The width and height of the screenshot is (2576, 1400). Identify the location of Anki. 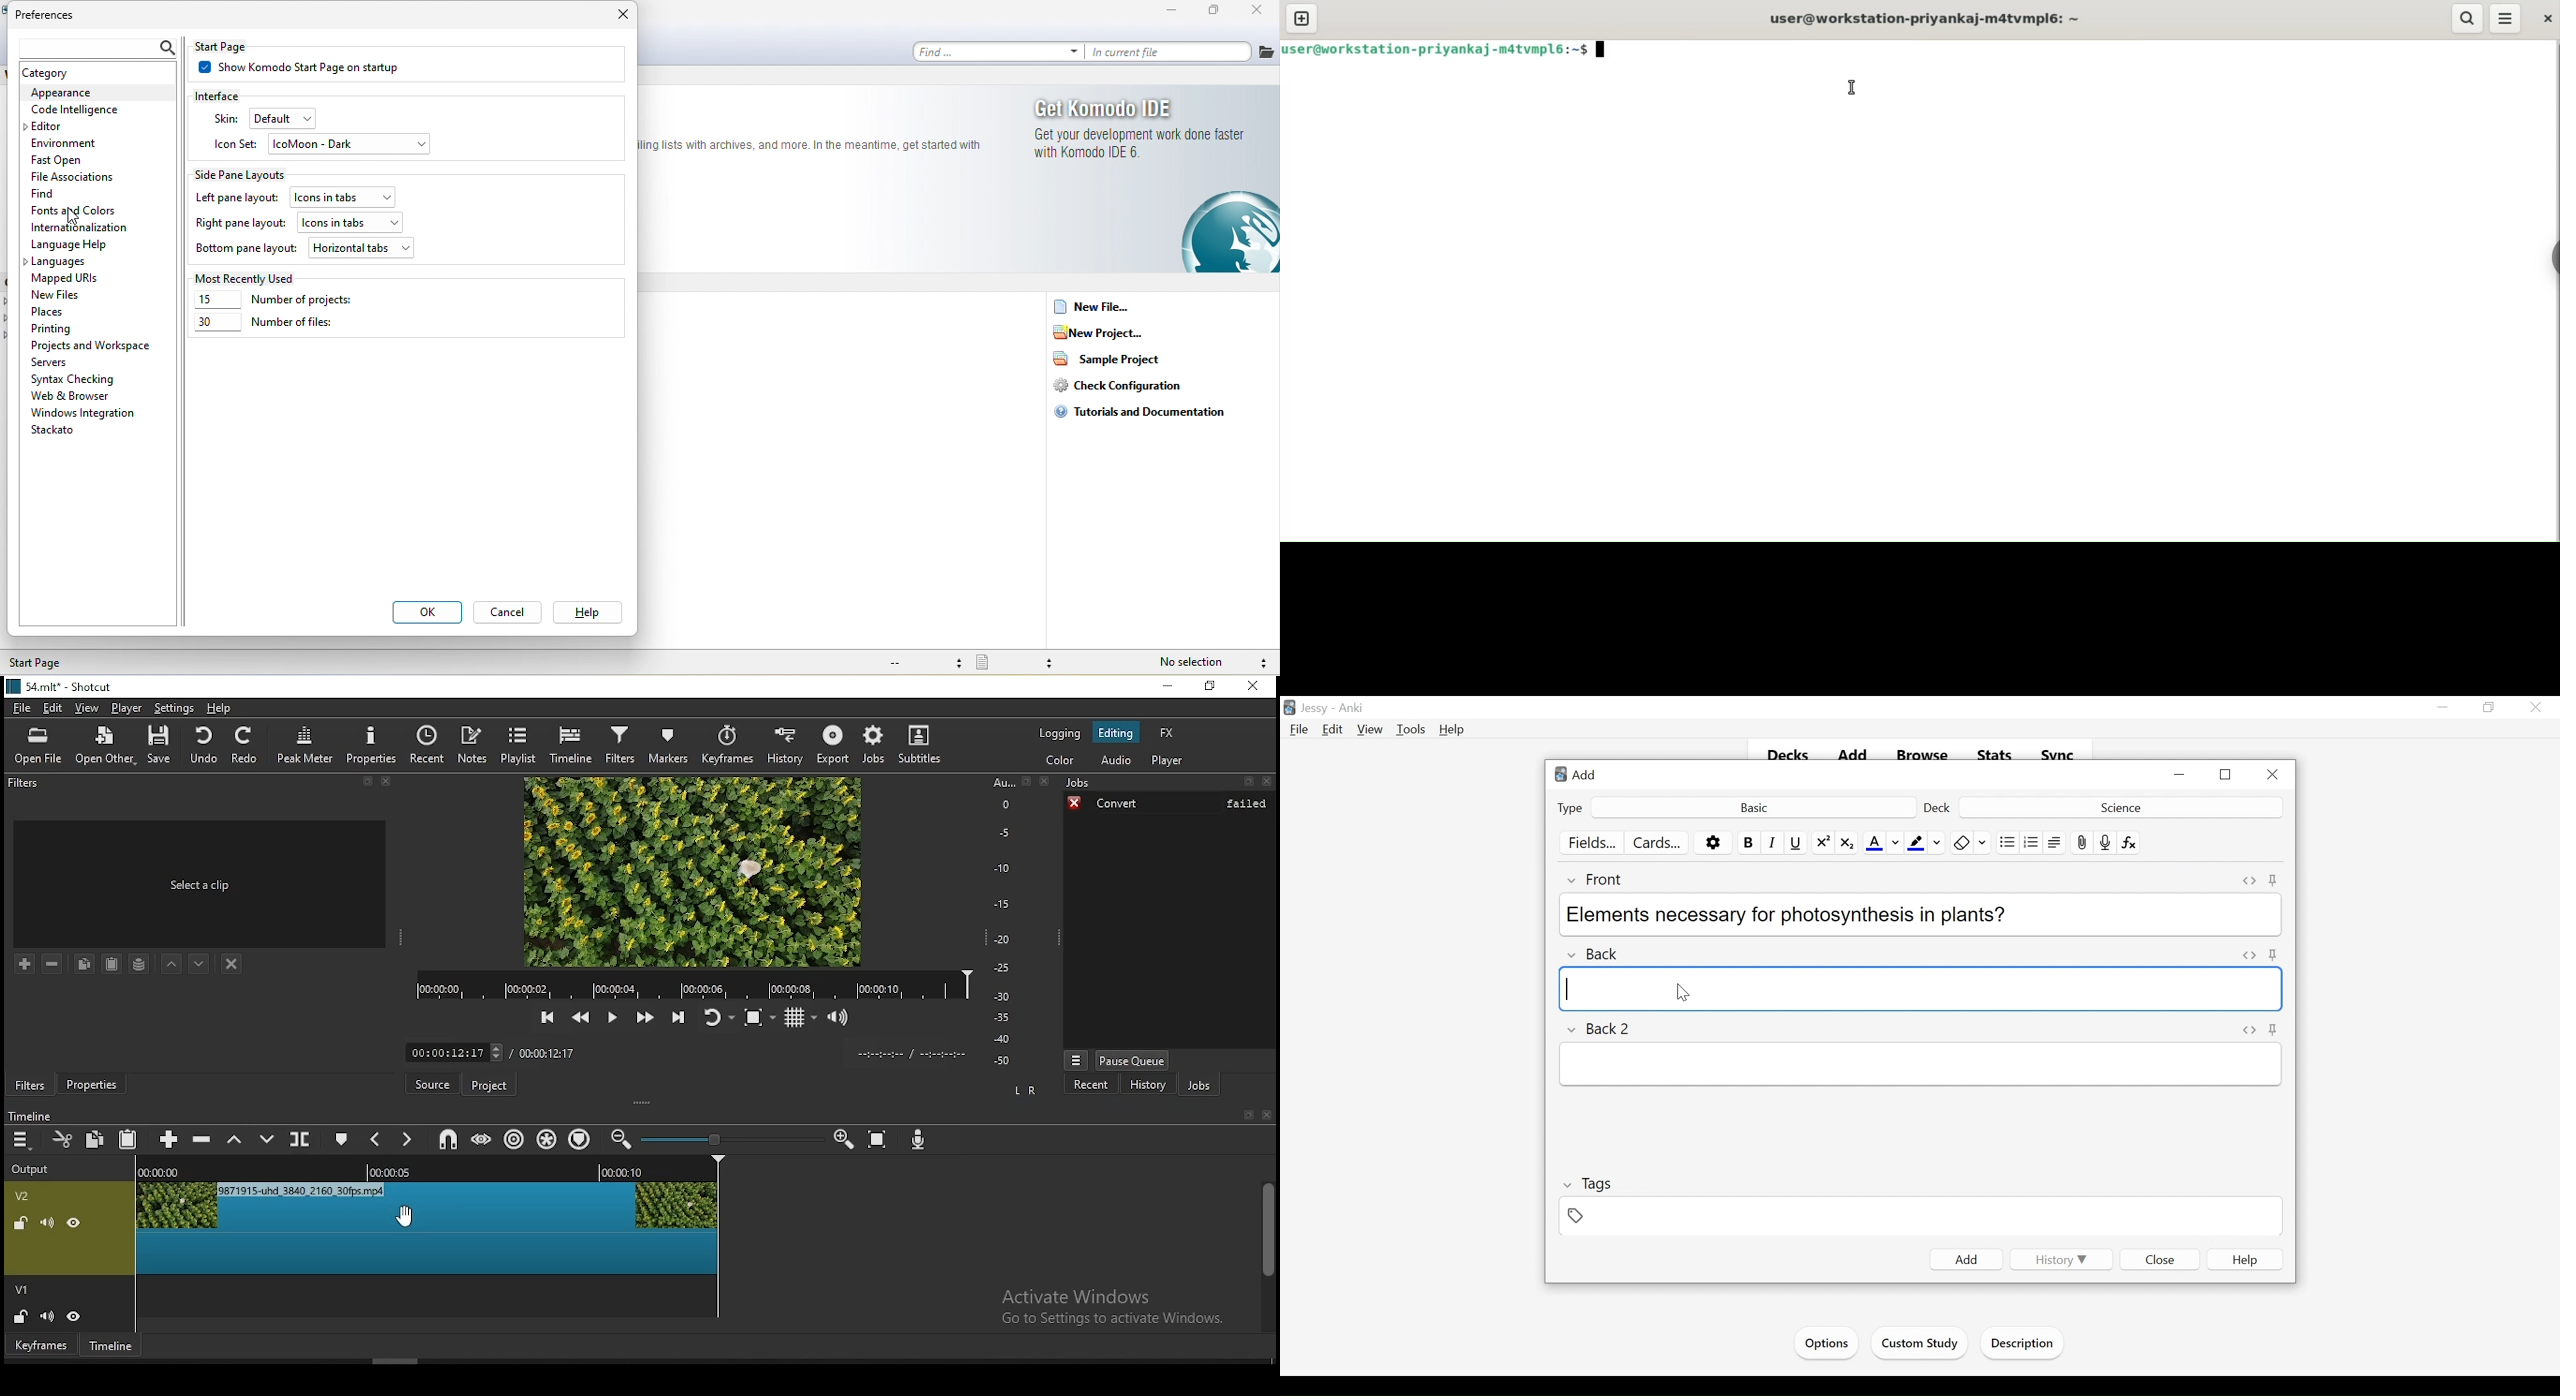
(1351, 709).